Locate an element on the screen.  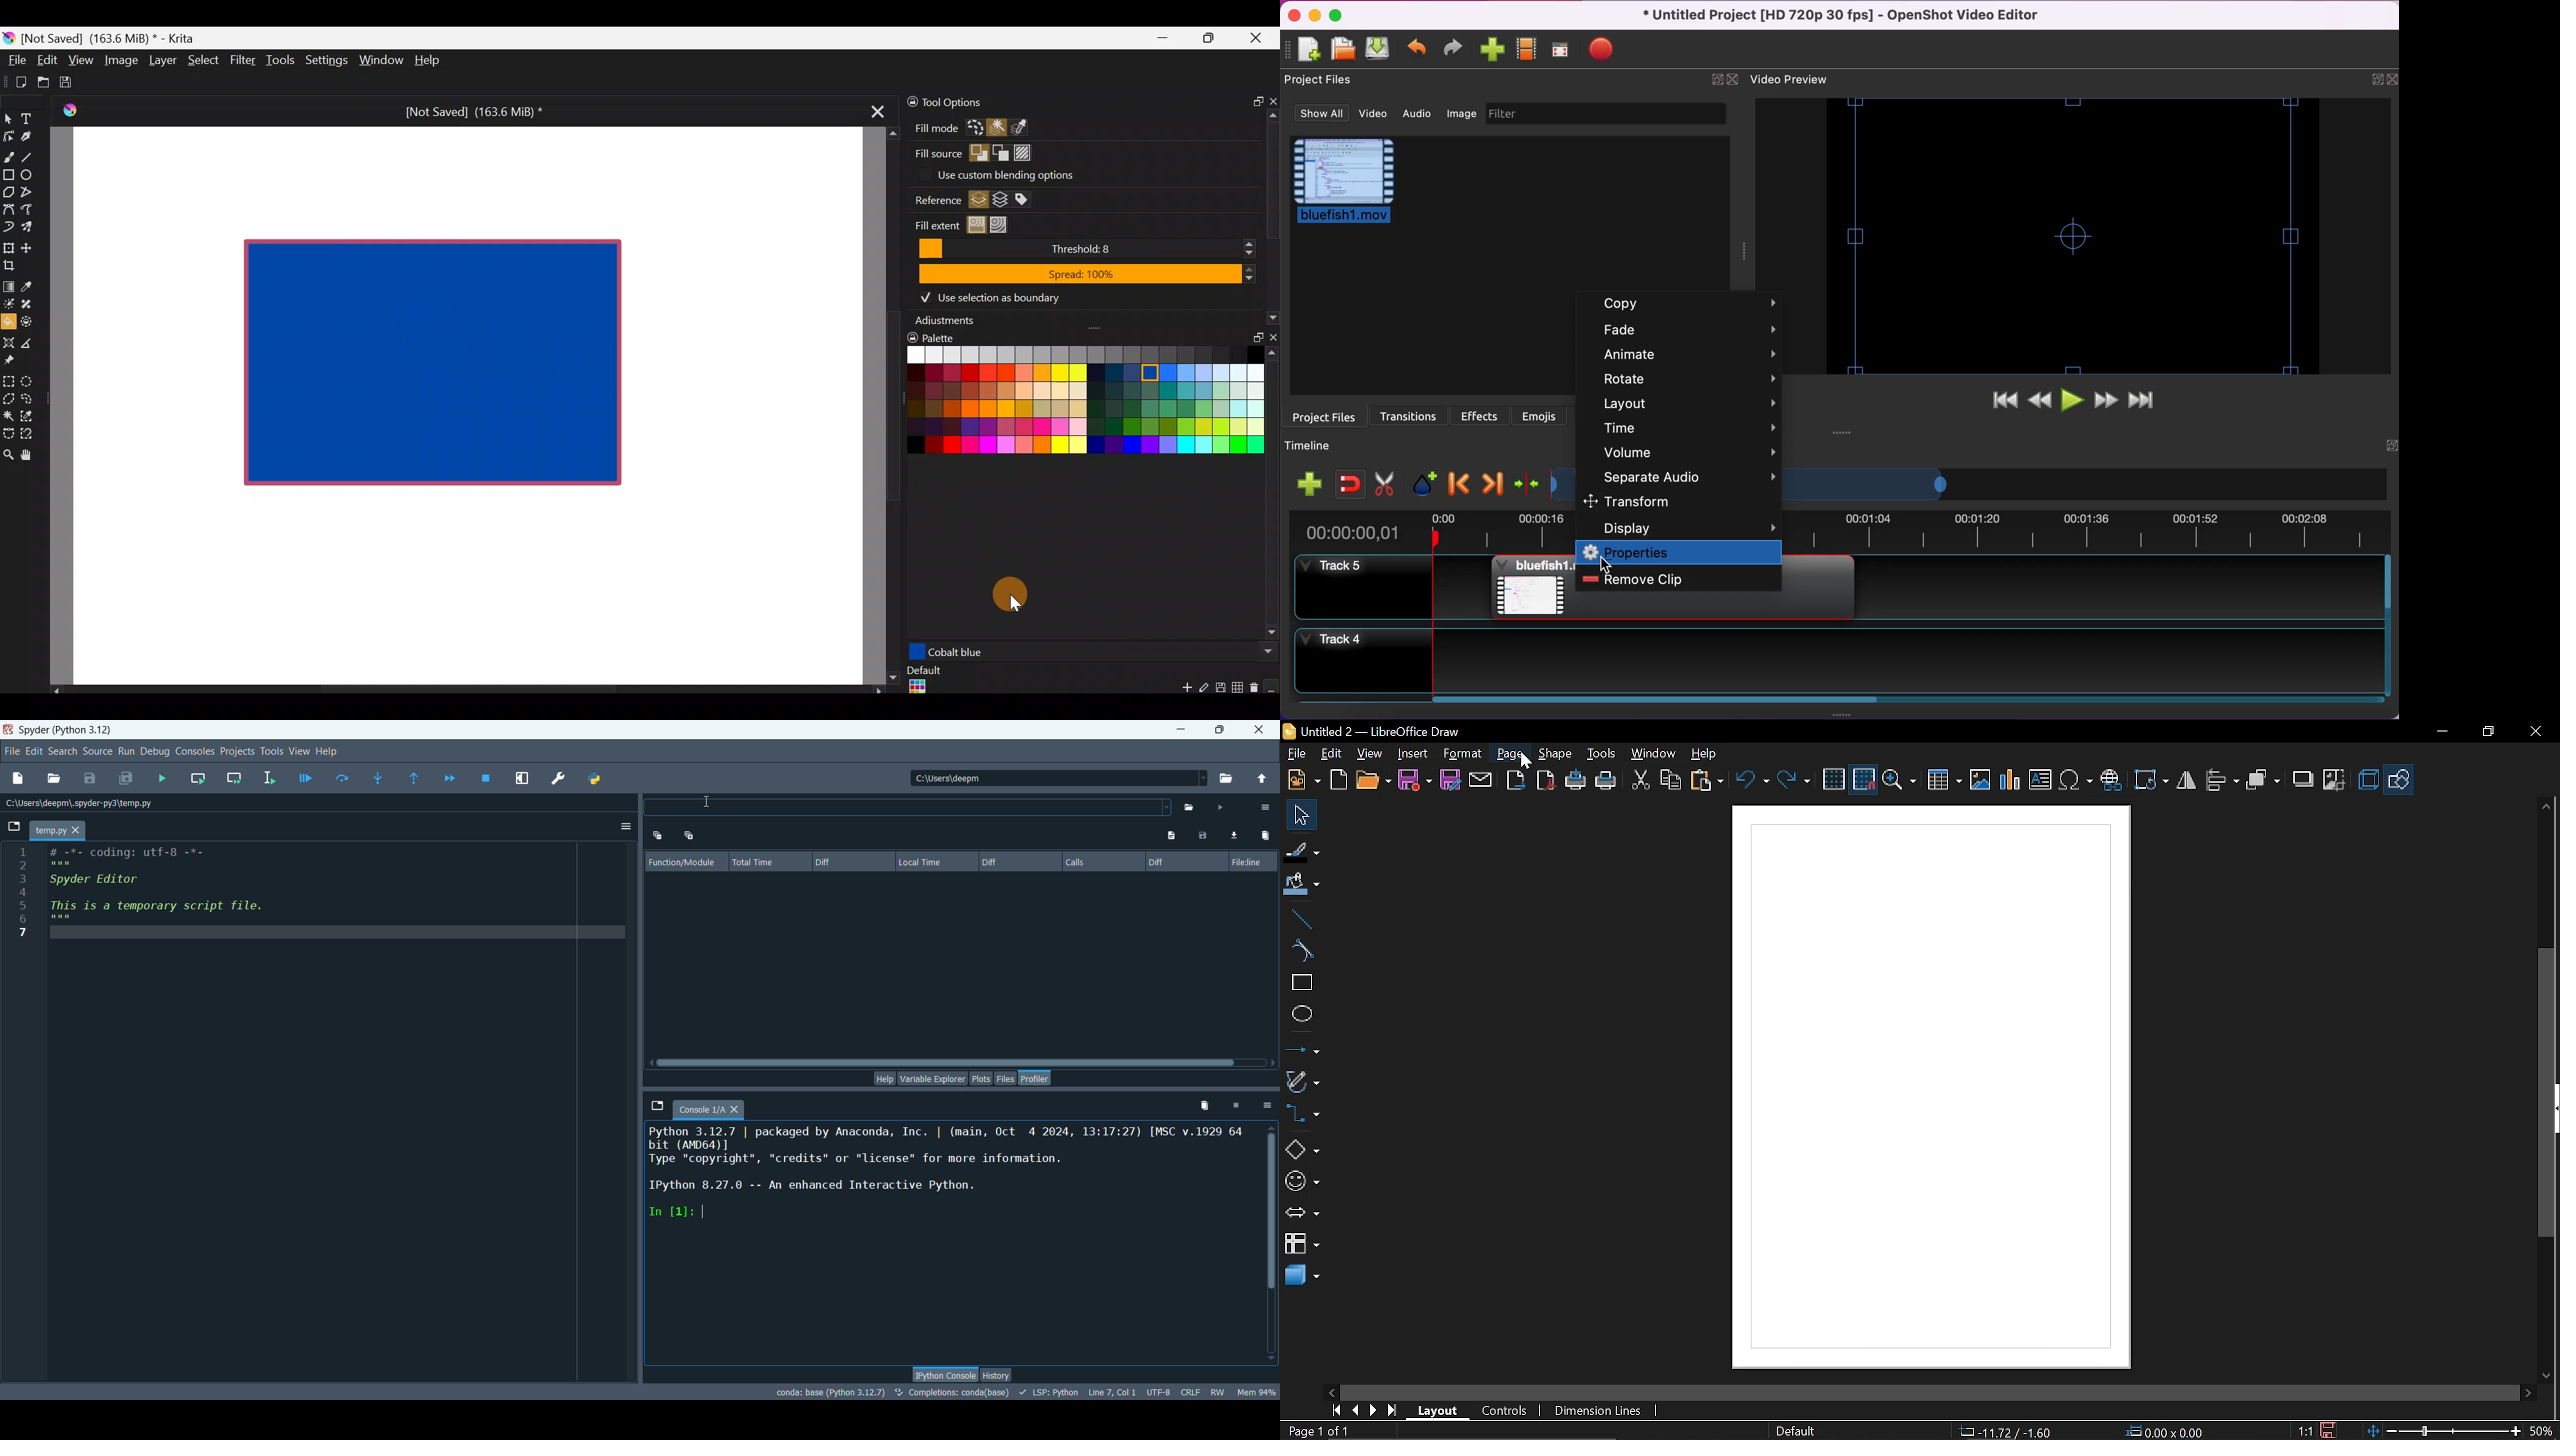
Polygonal section tool is located at coordinates (9, 399).